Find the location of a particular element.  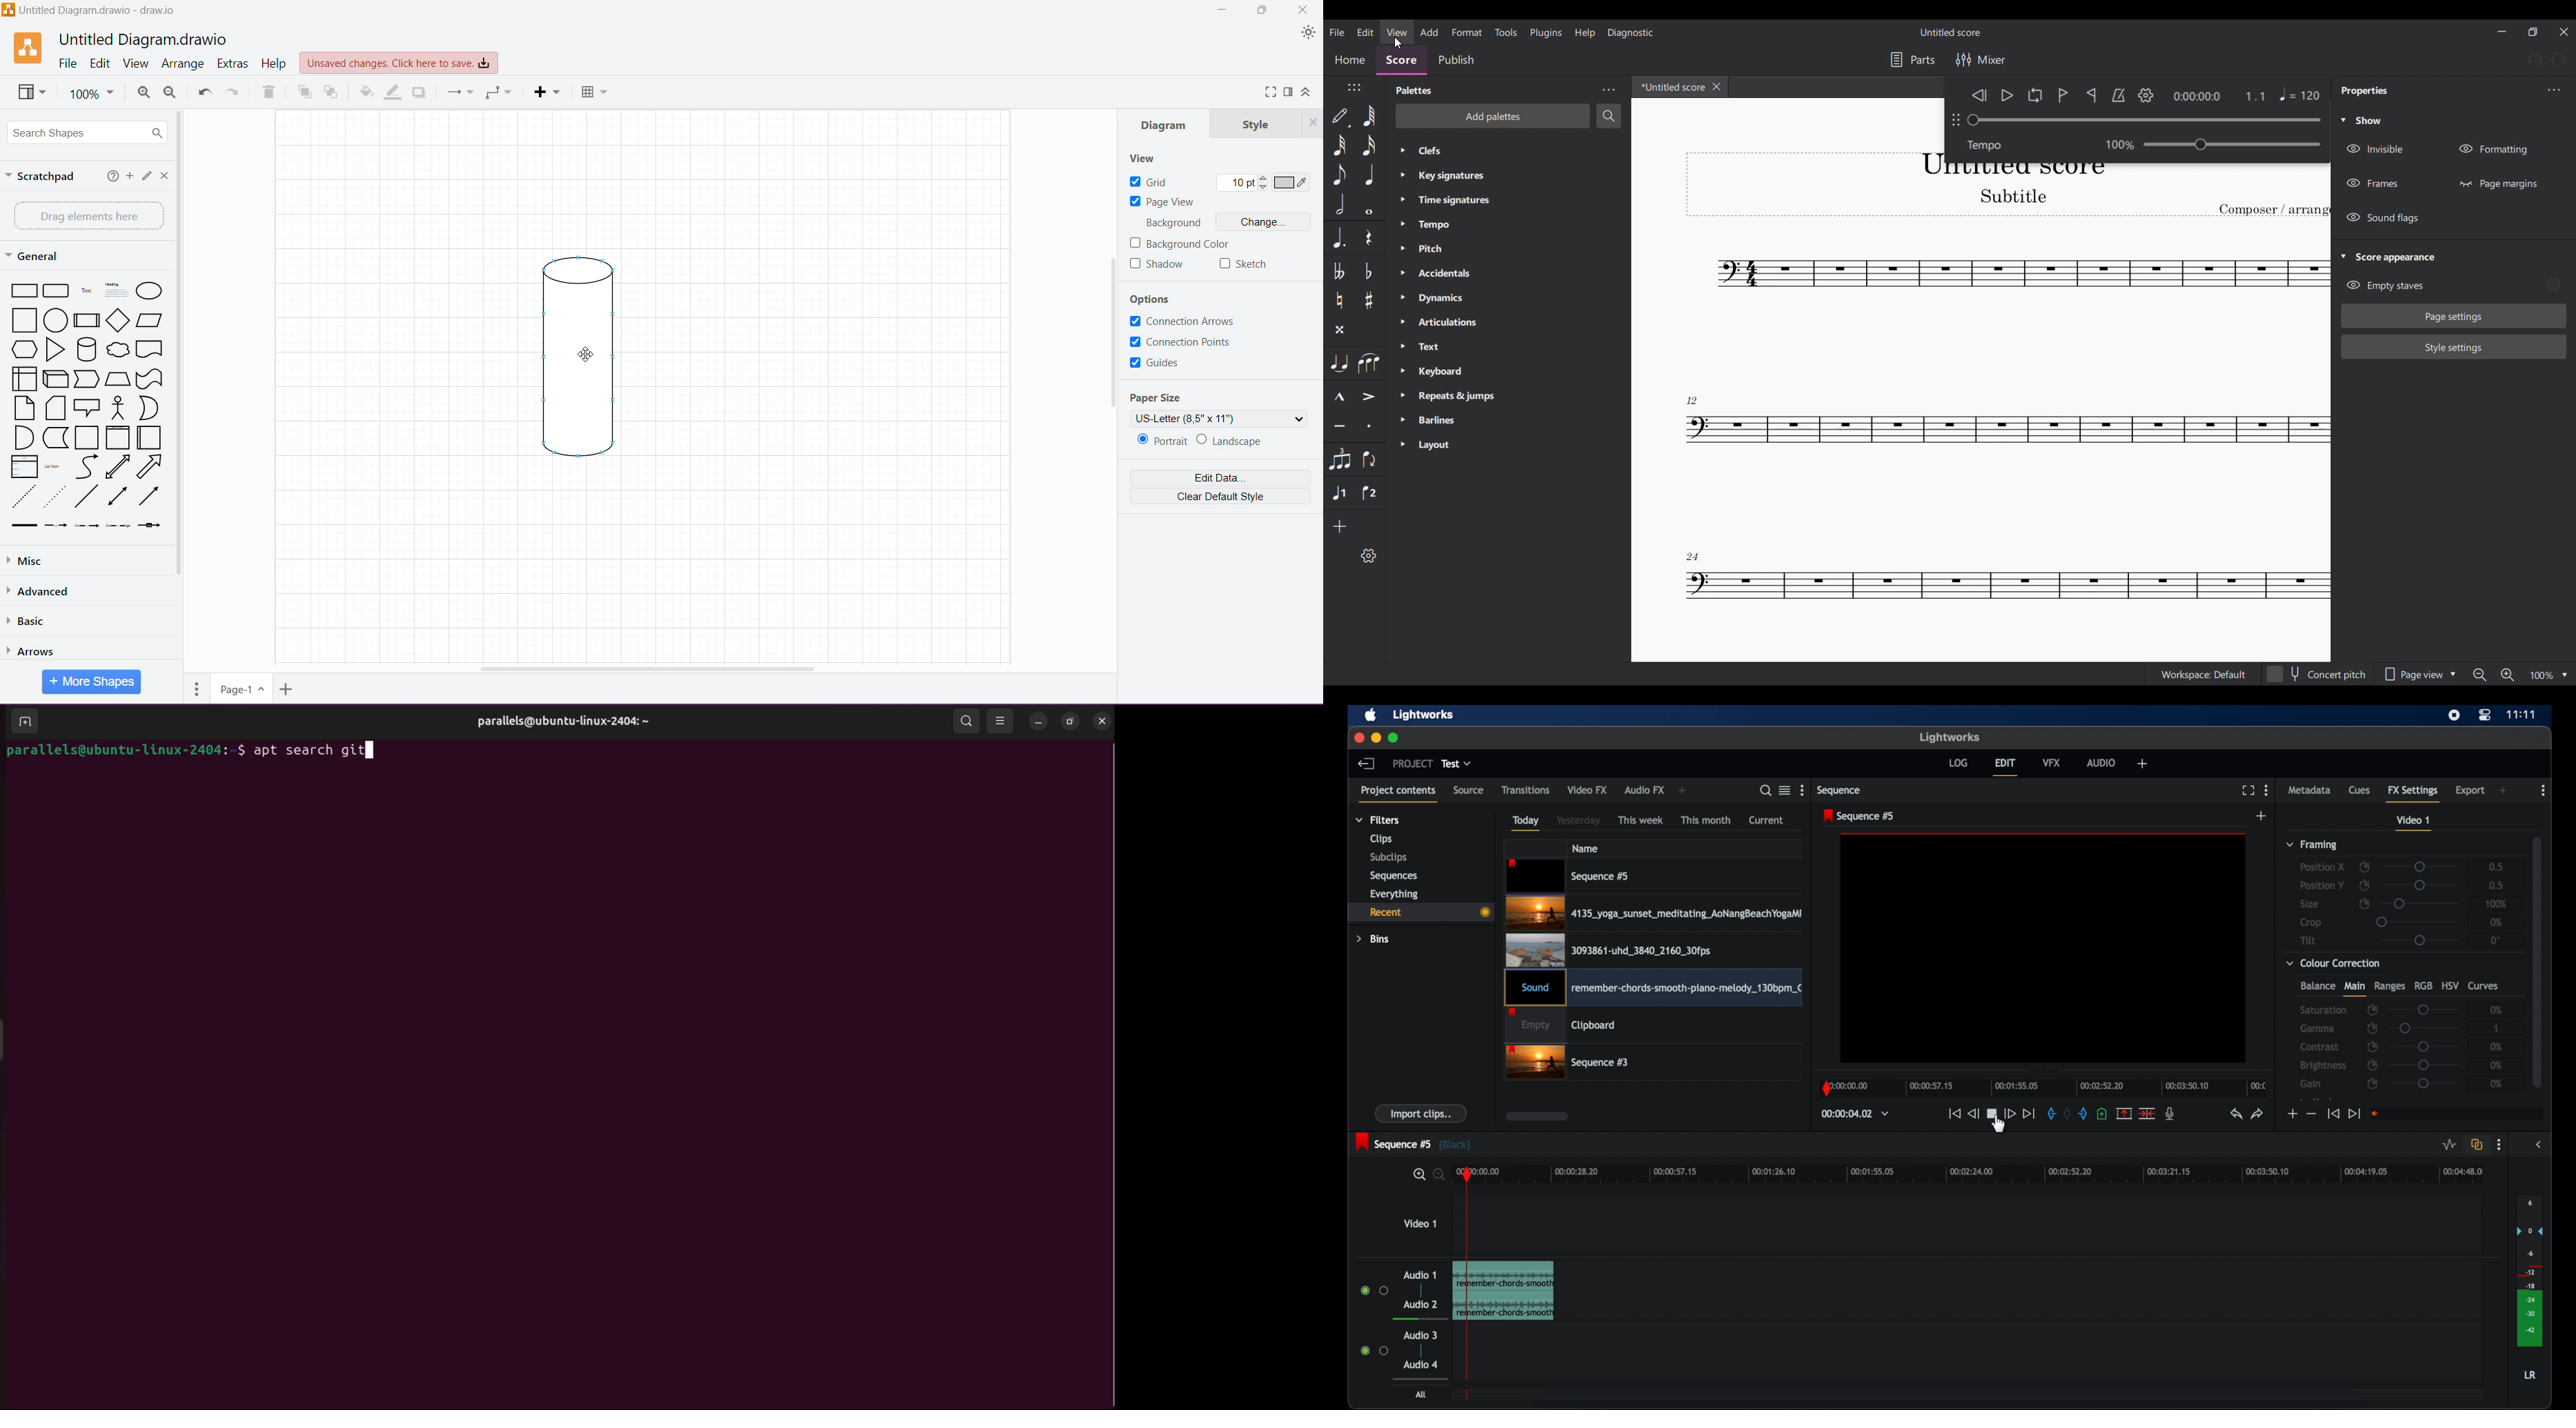

current is located at coordinates (1766, 821).